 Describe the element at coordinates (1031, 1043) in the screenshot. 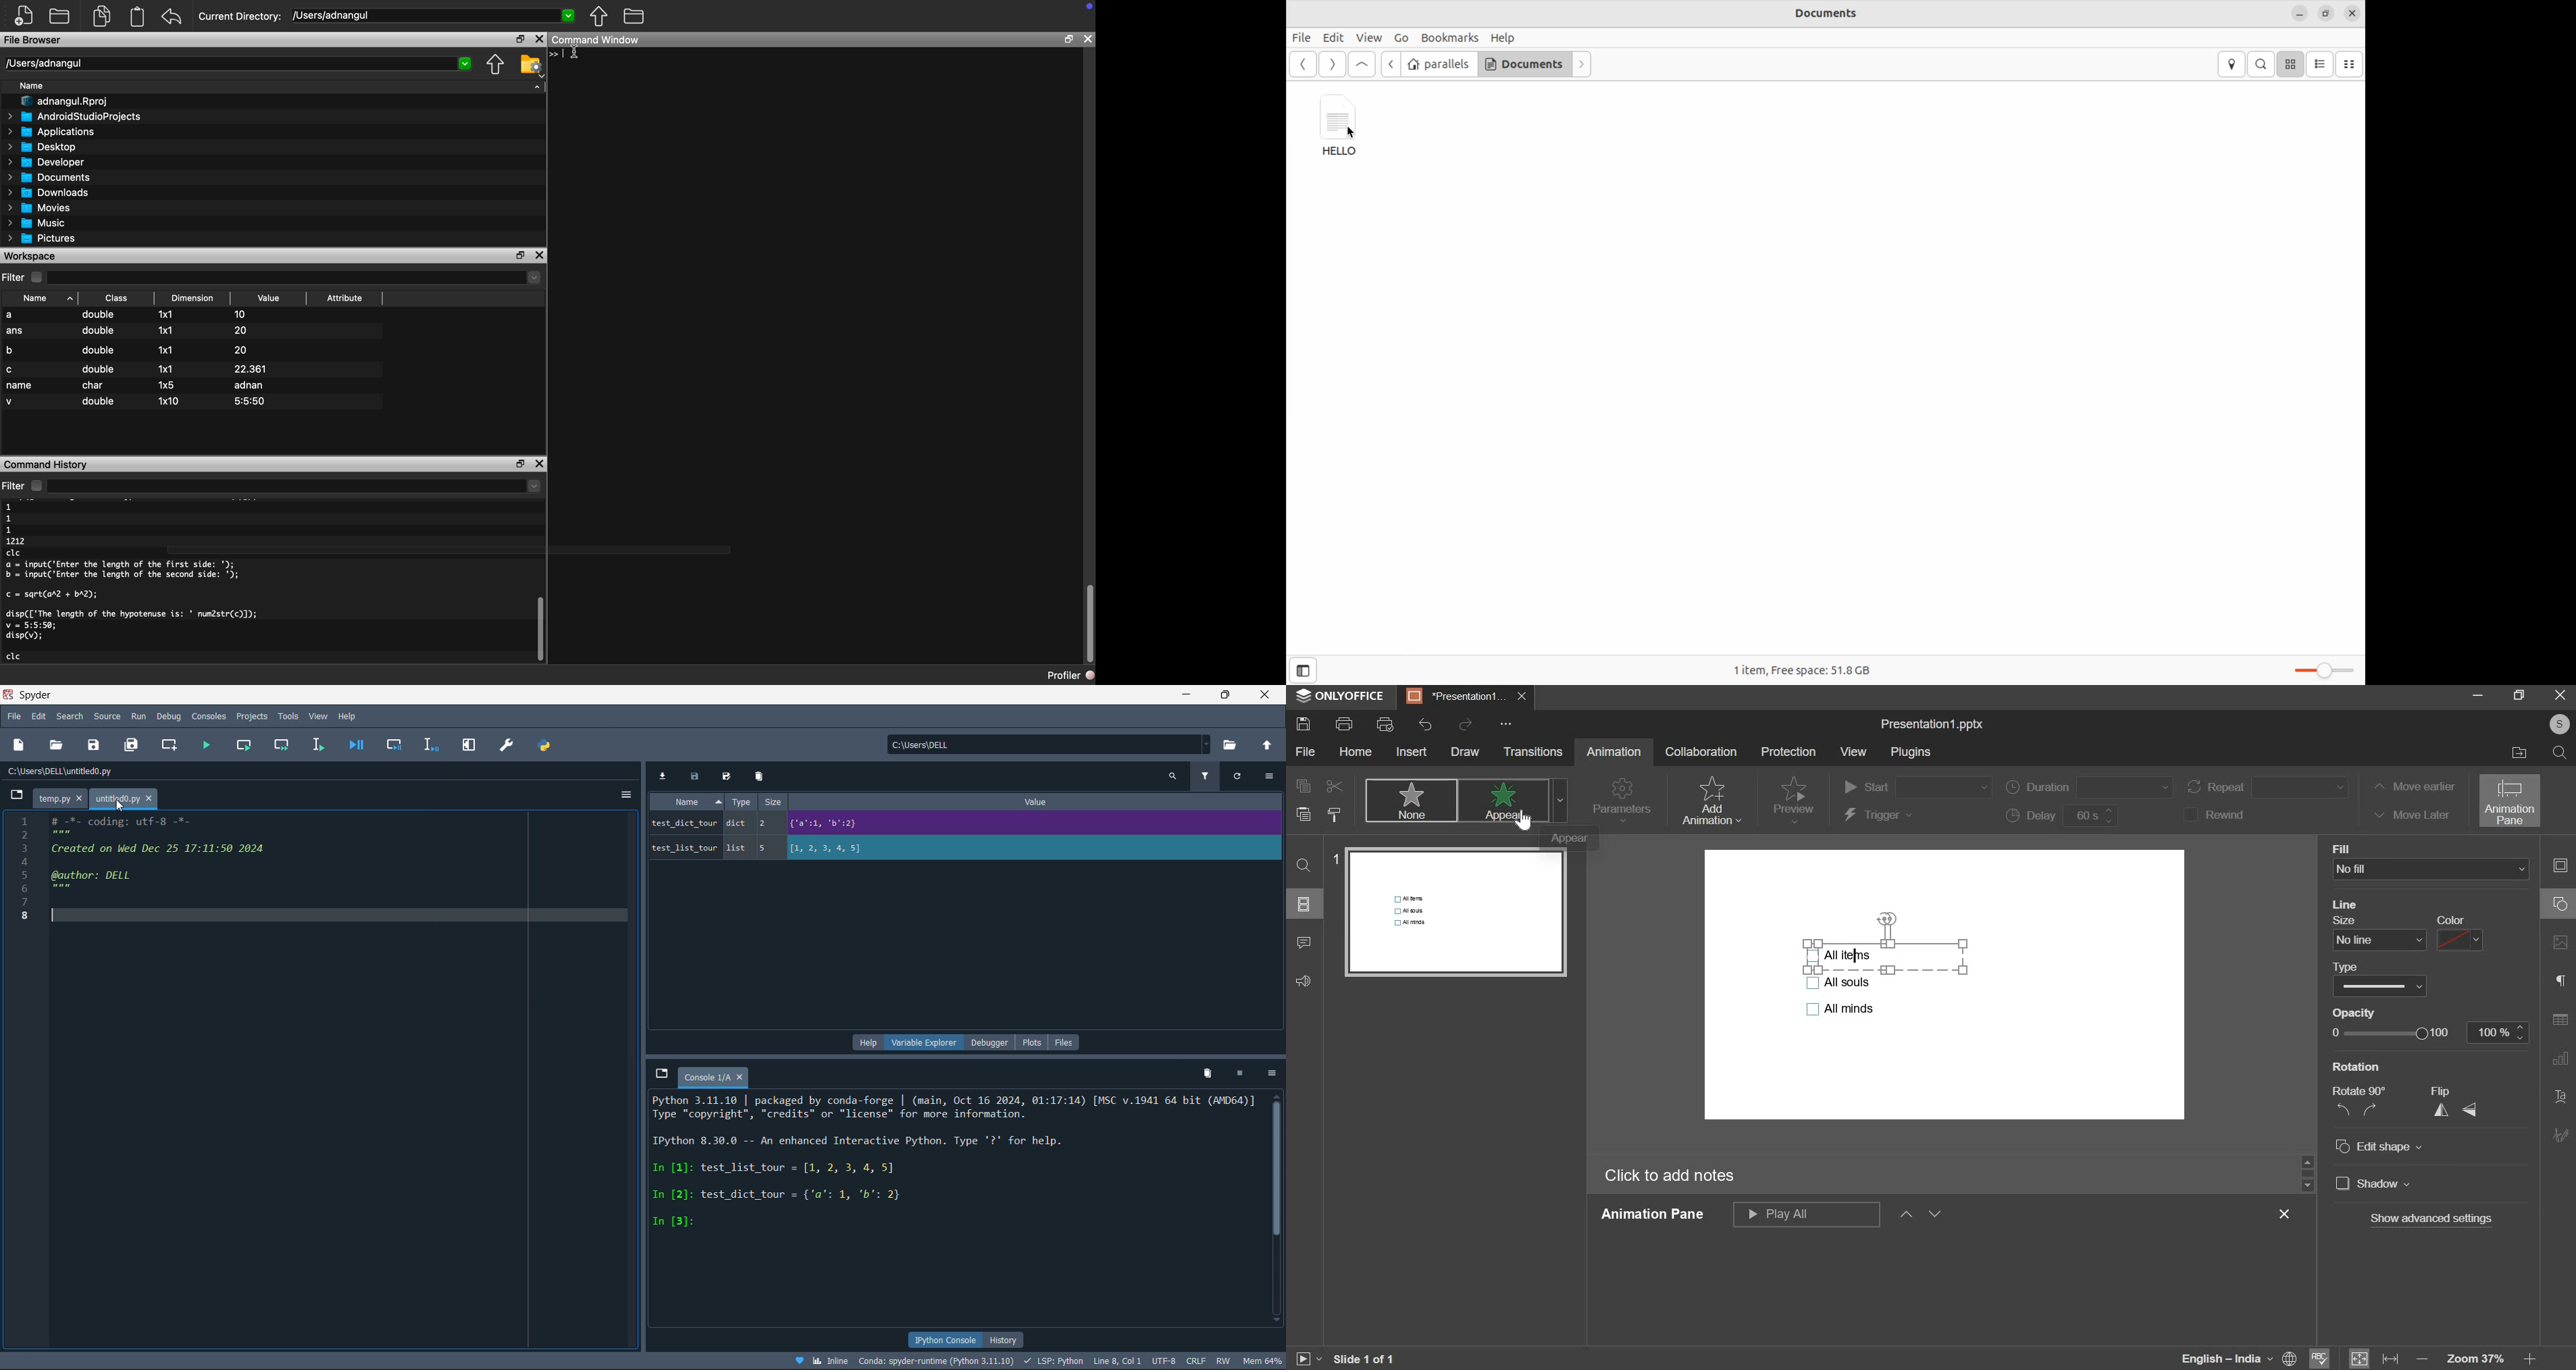

I see `plots pane button` at that location.